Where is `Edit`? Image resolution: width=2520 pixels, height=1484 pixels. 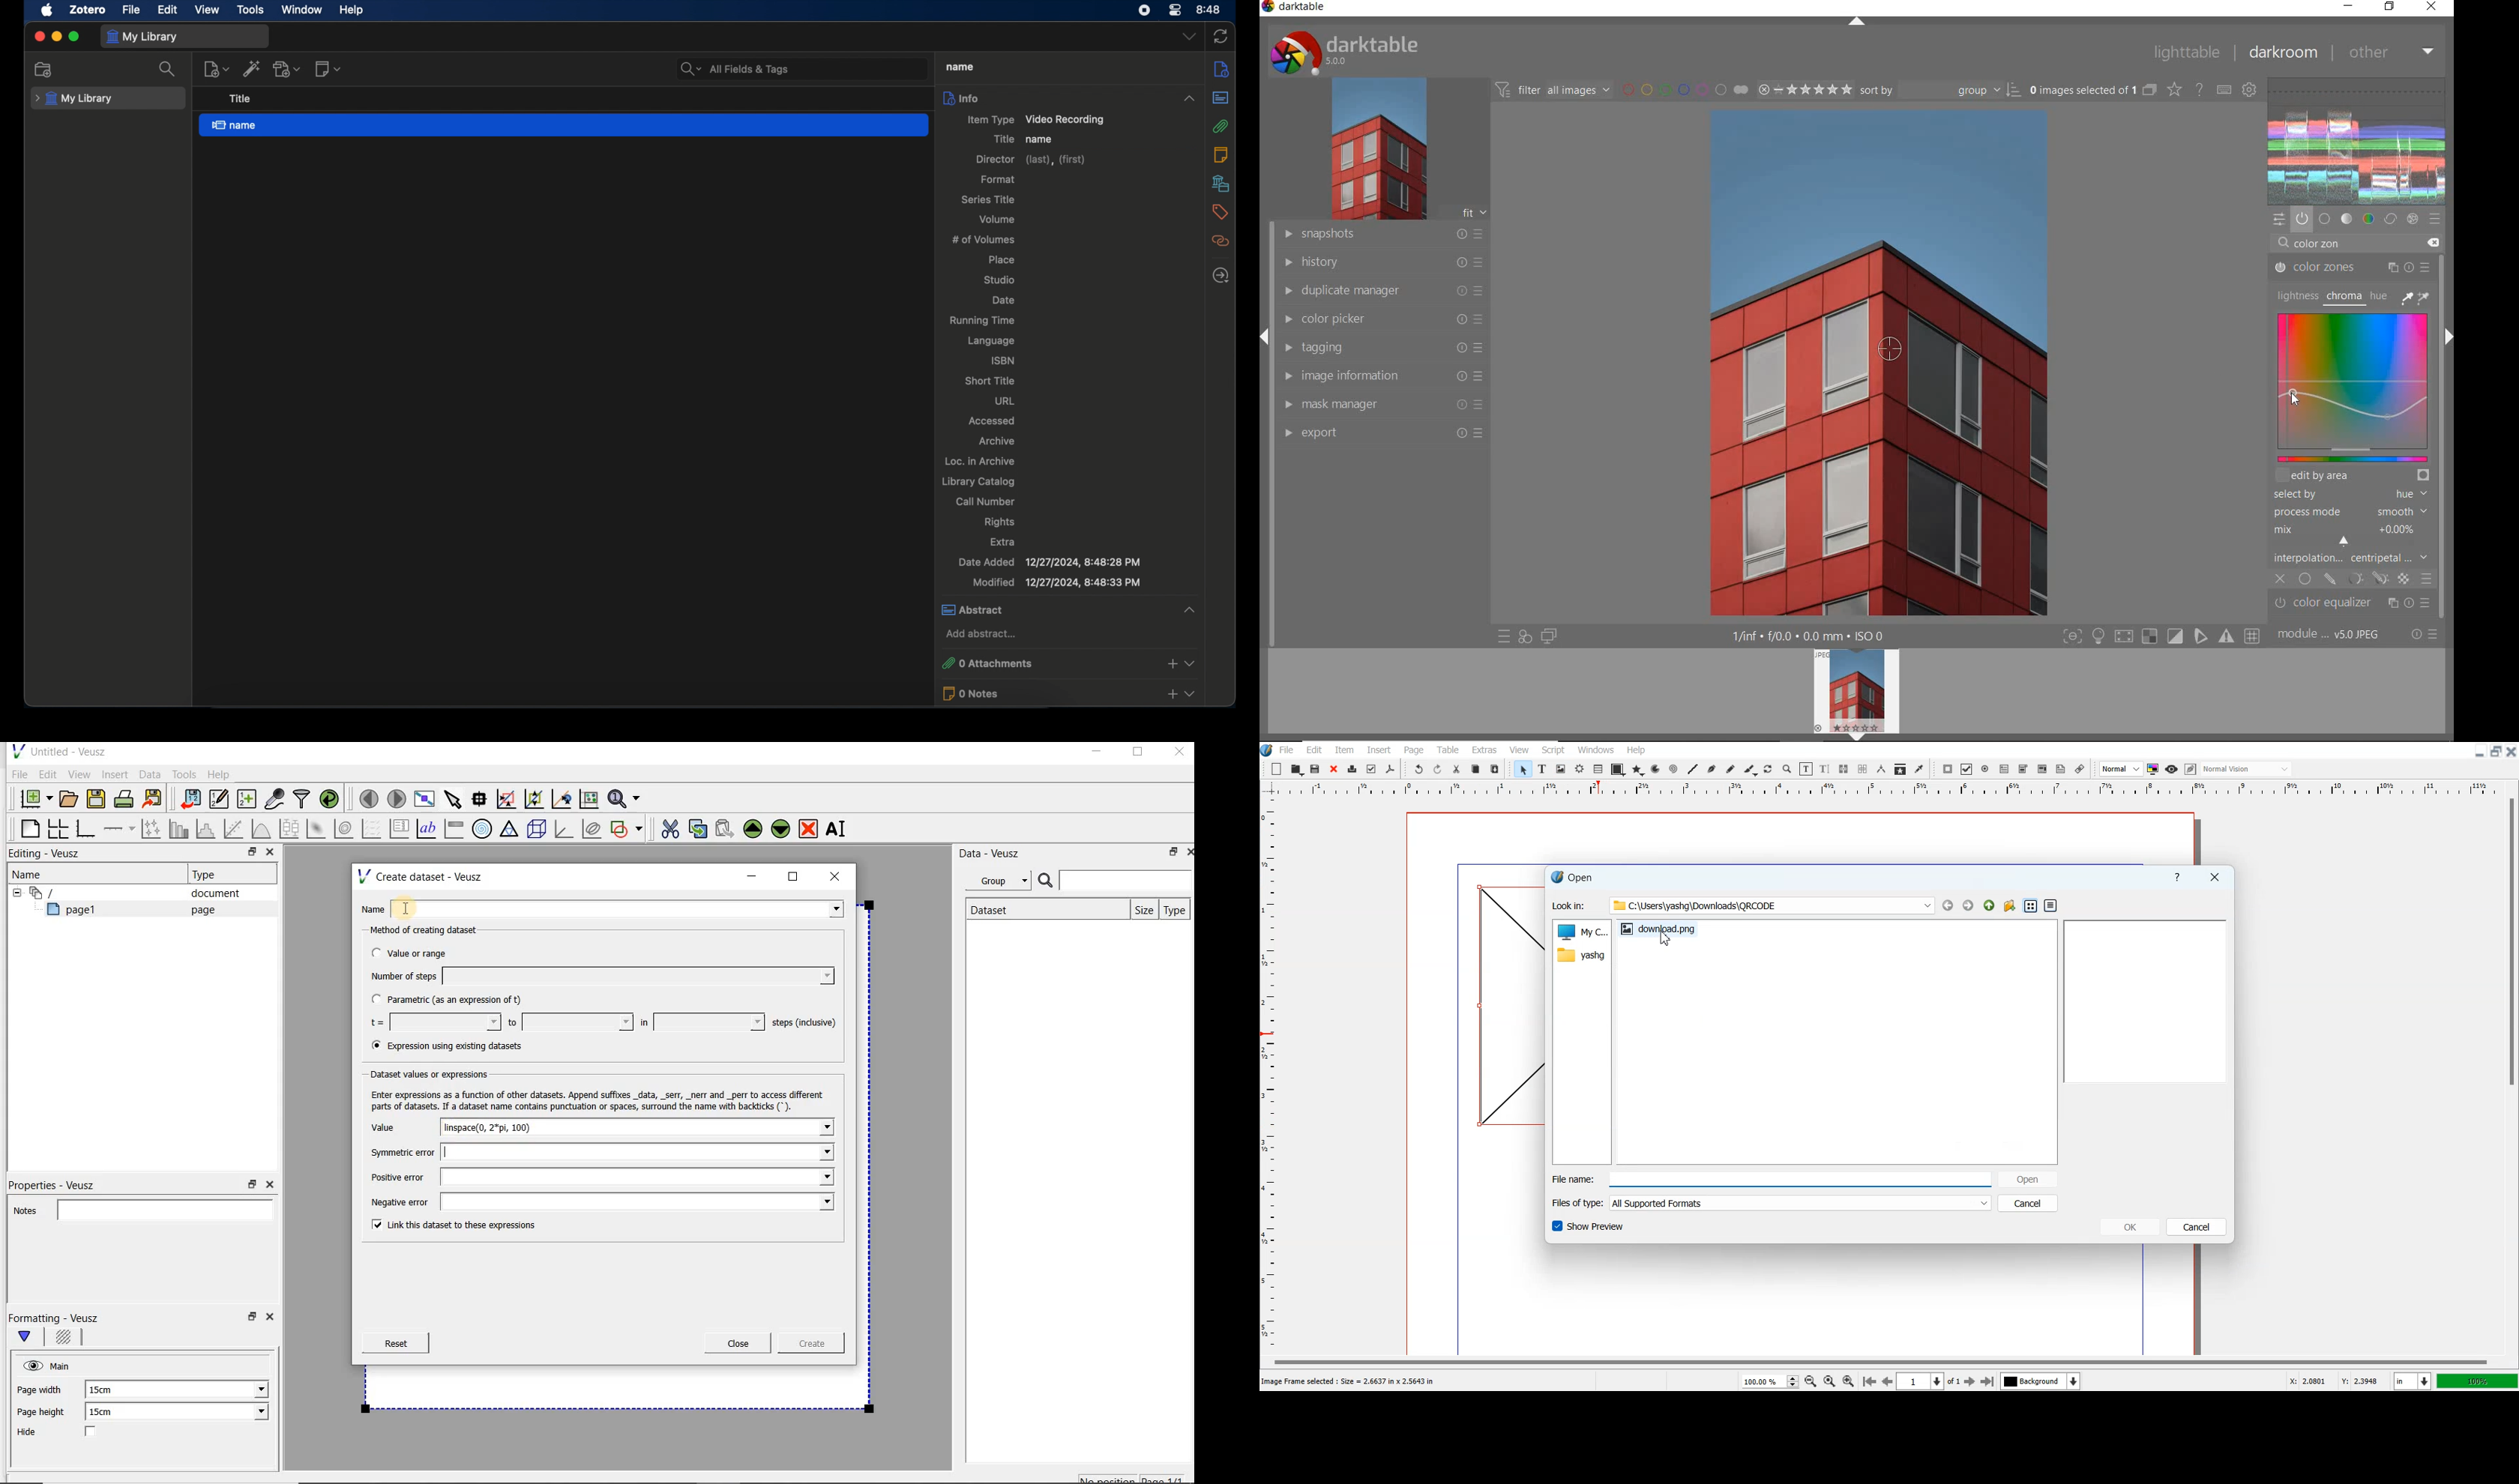
Edit is located at coordinates (47, 774).